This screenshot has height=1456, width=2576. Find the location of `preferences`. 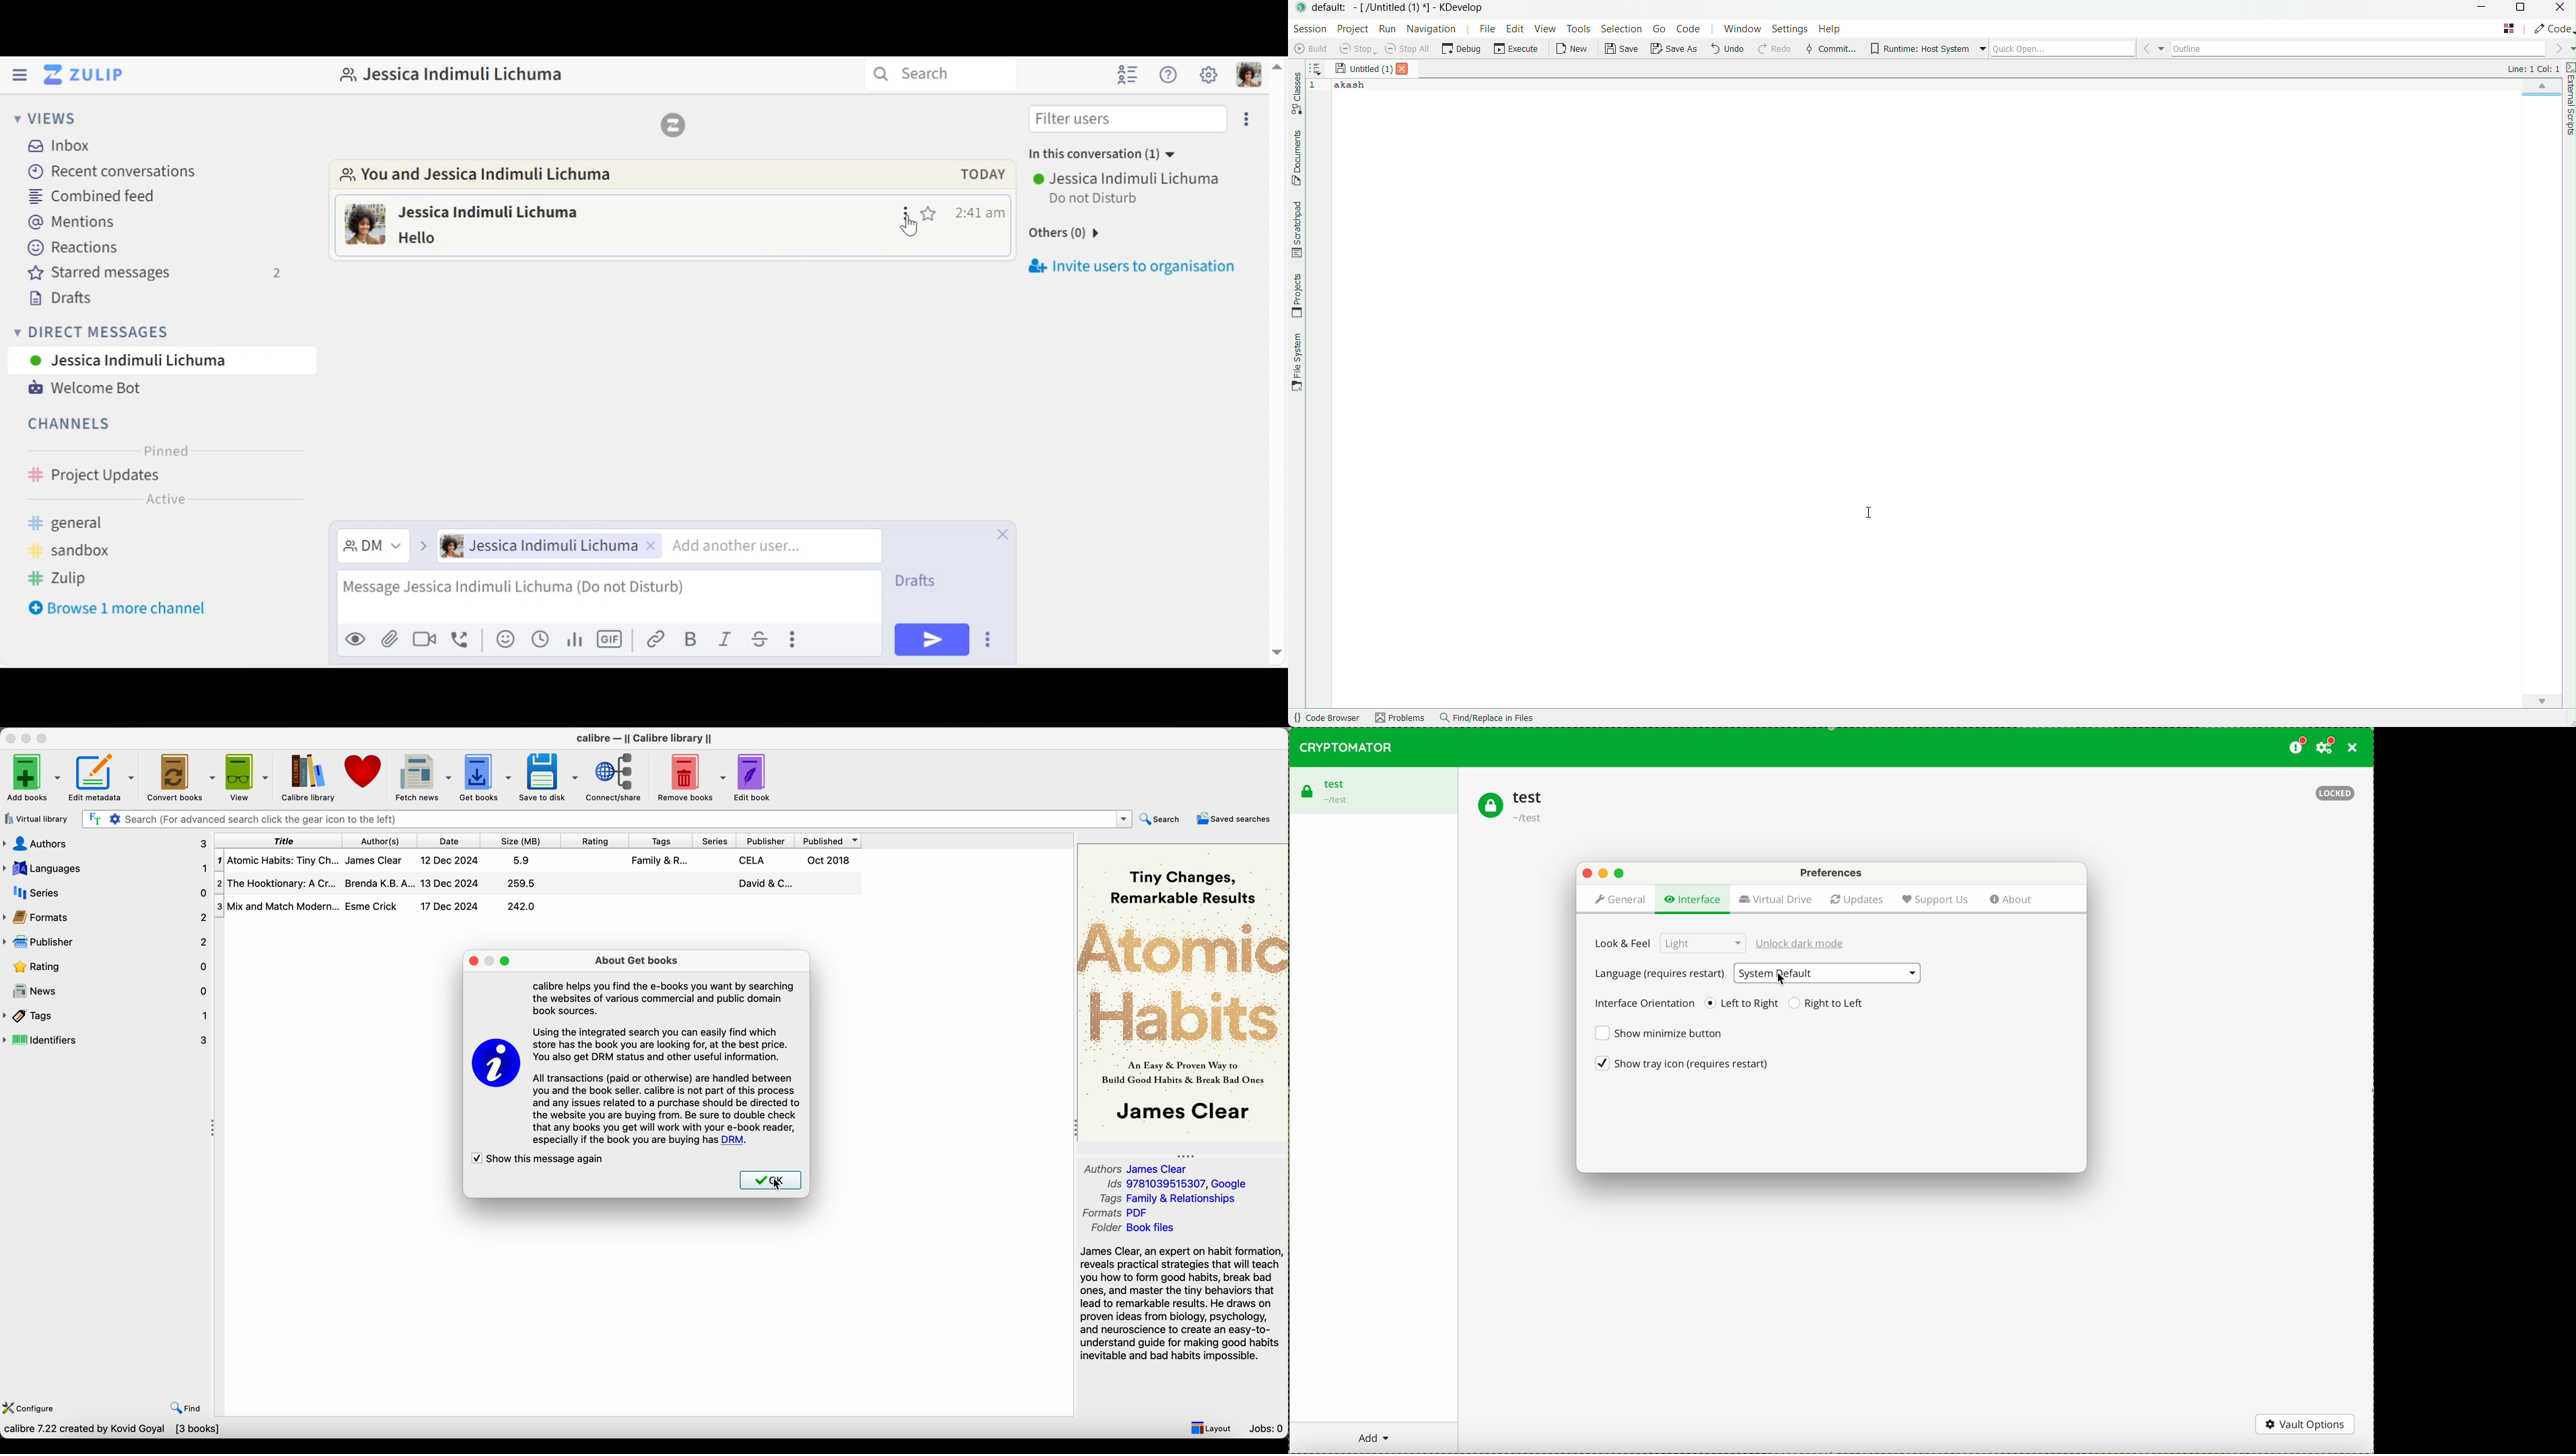

preferences is located at coordinates (1832, 872).